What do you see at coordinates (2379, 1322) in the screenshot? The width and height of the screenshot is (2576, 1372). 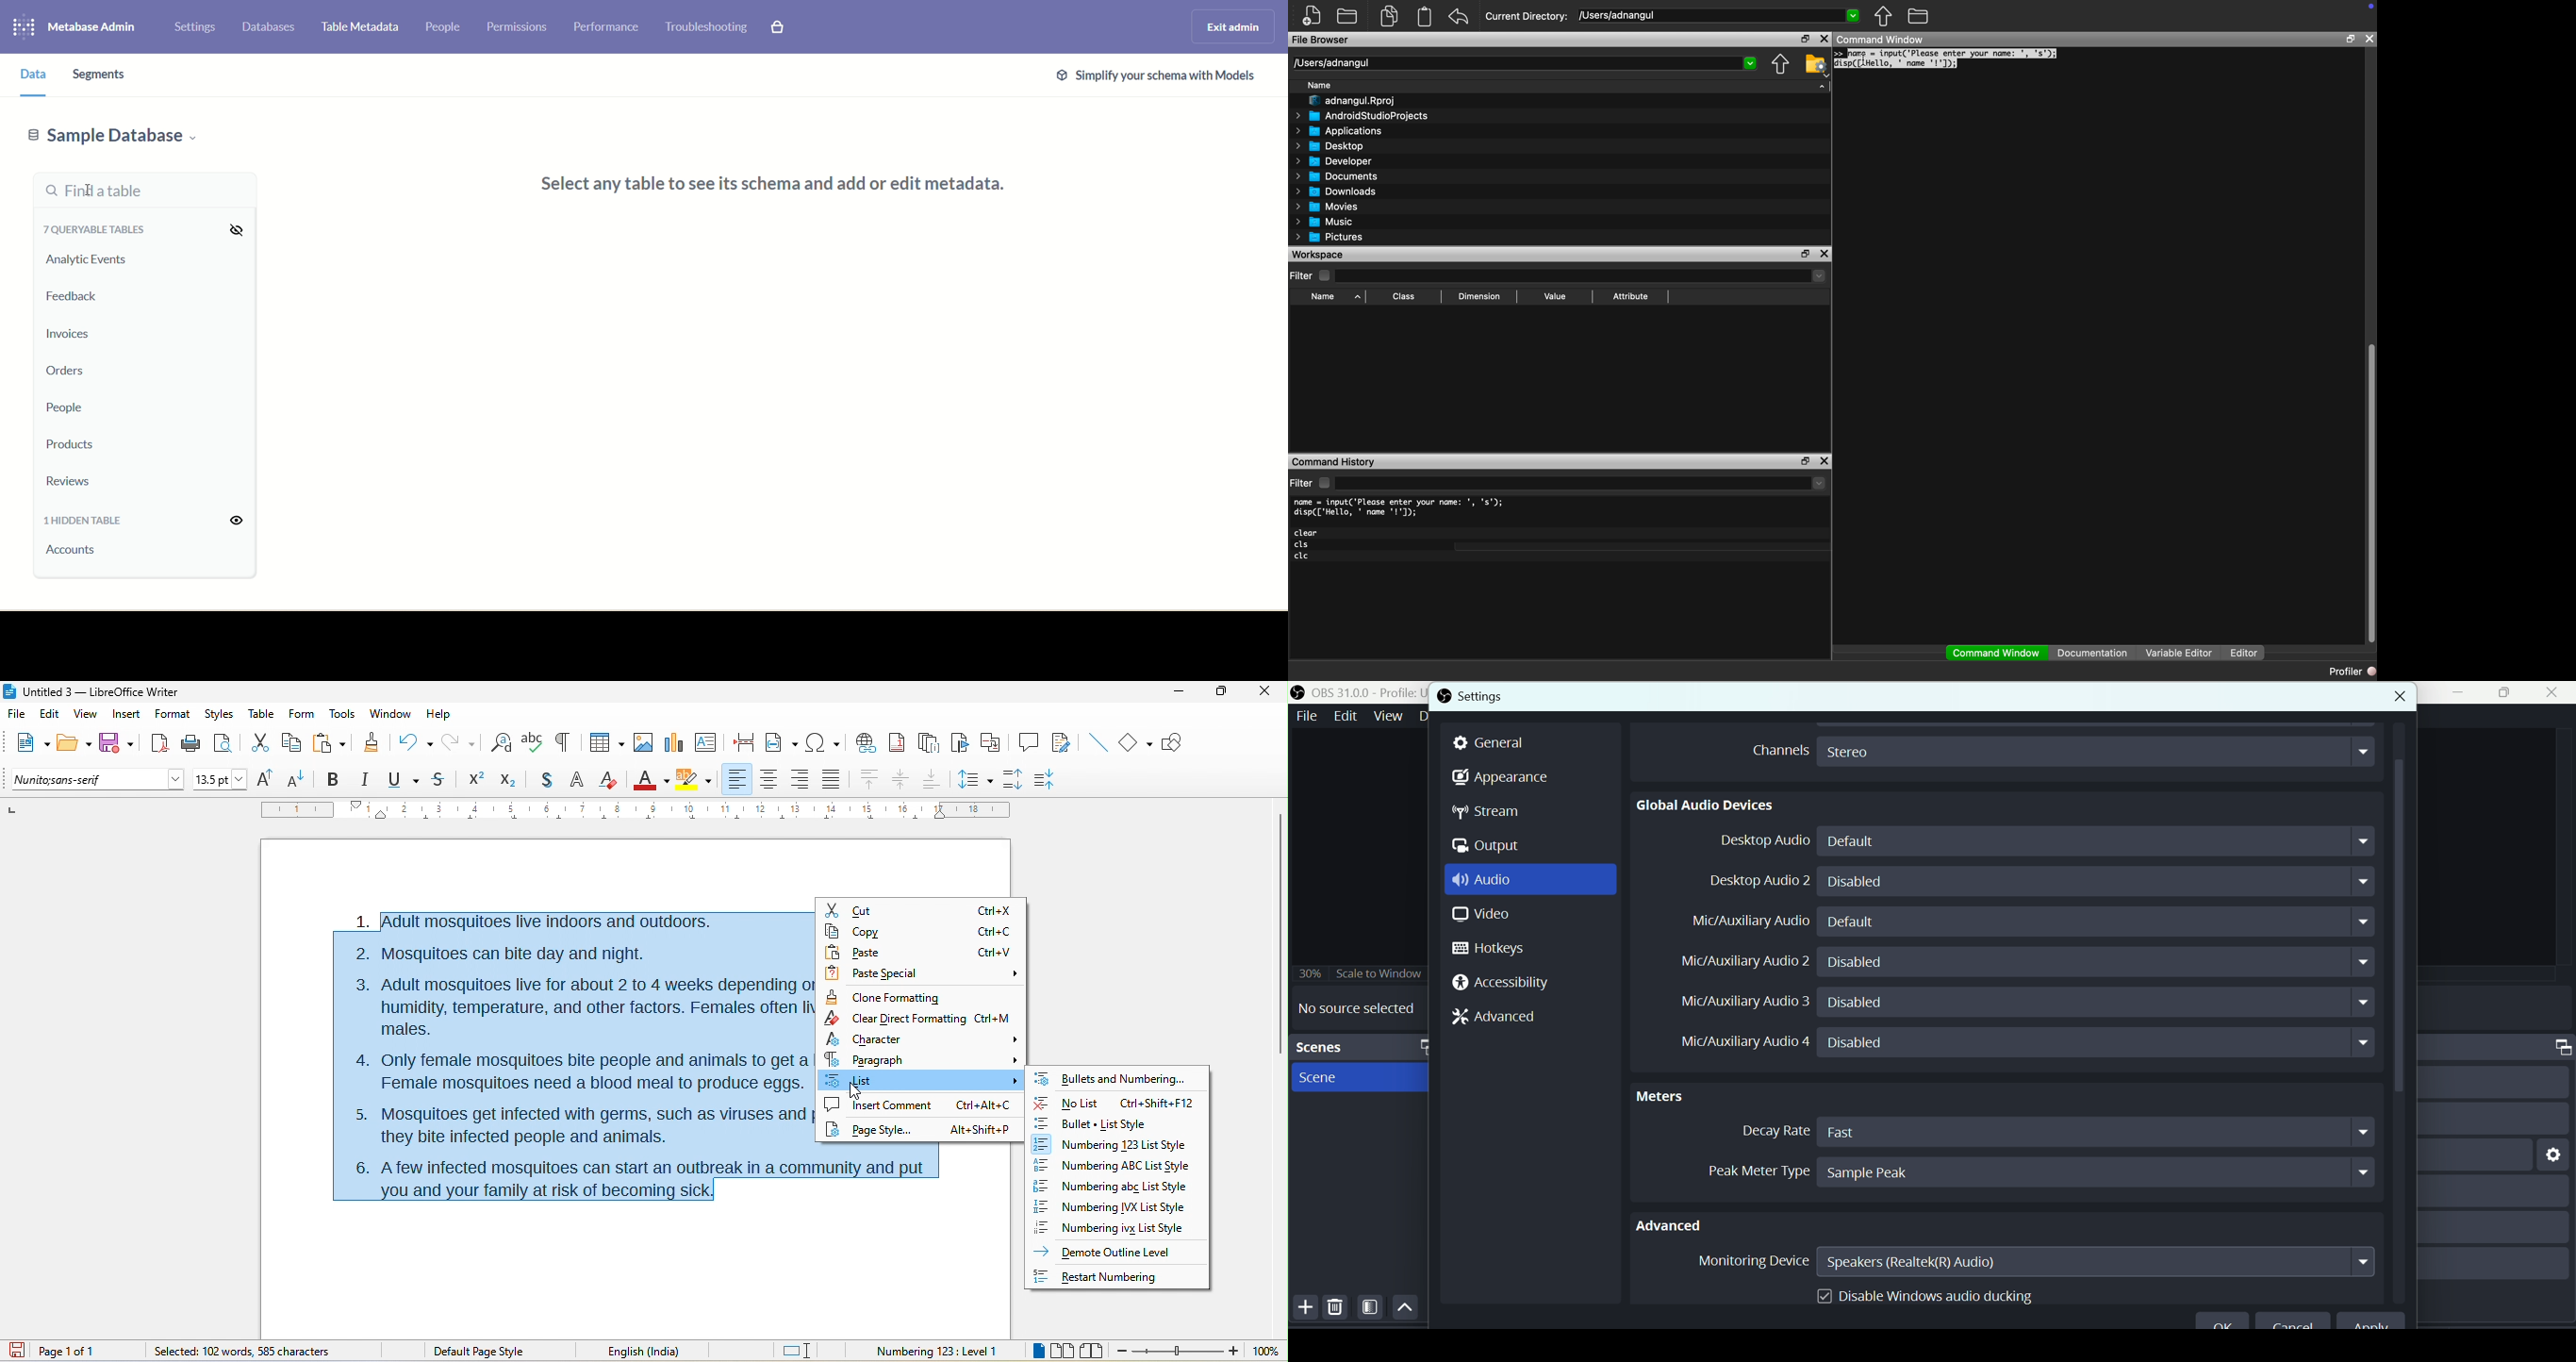 I see `apply` at bounding box center [2379, 1322].